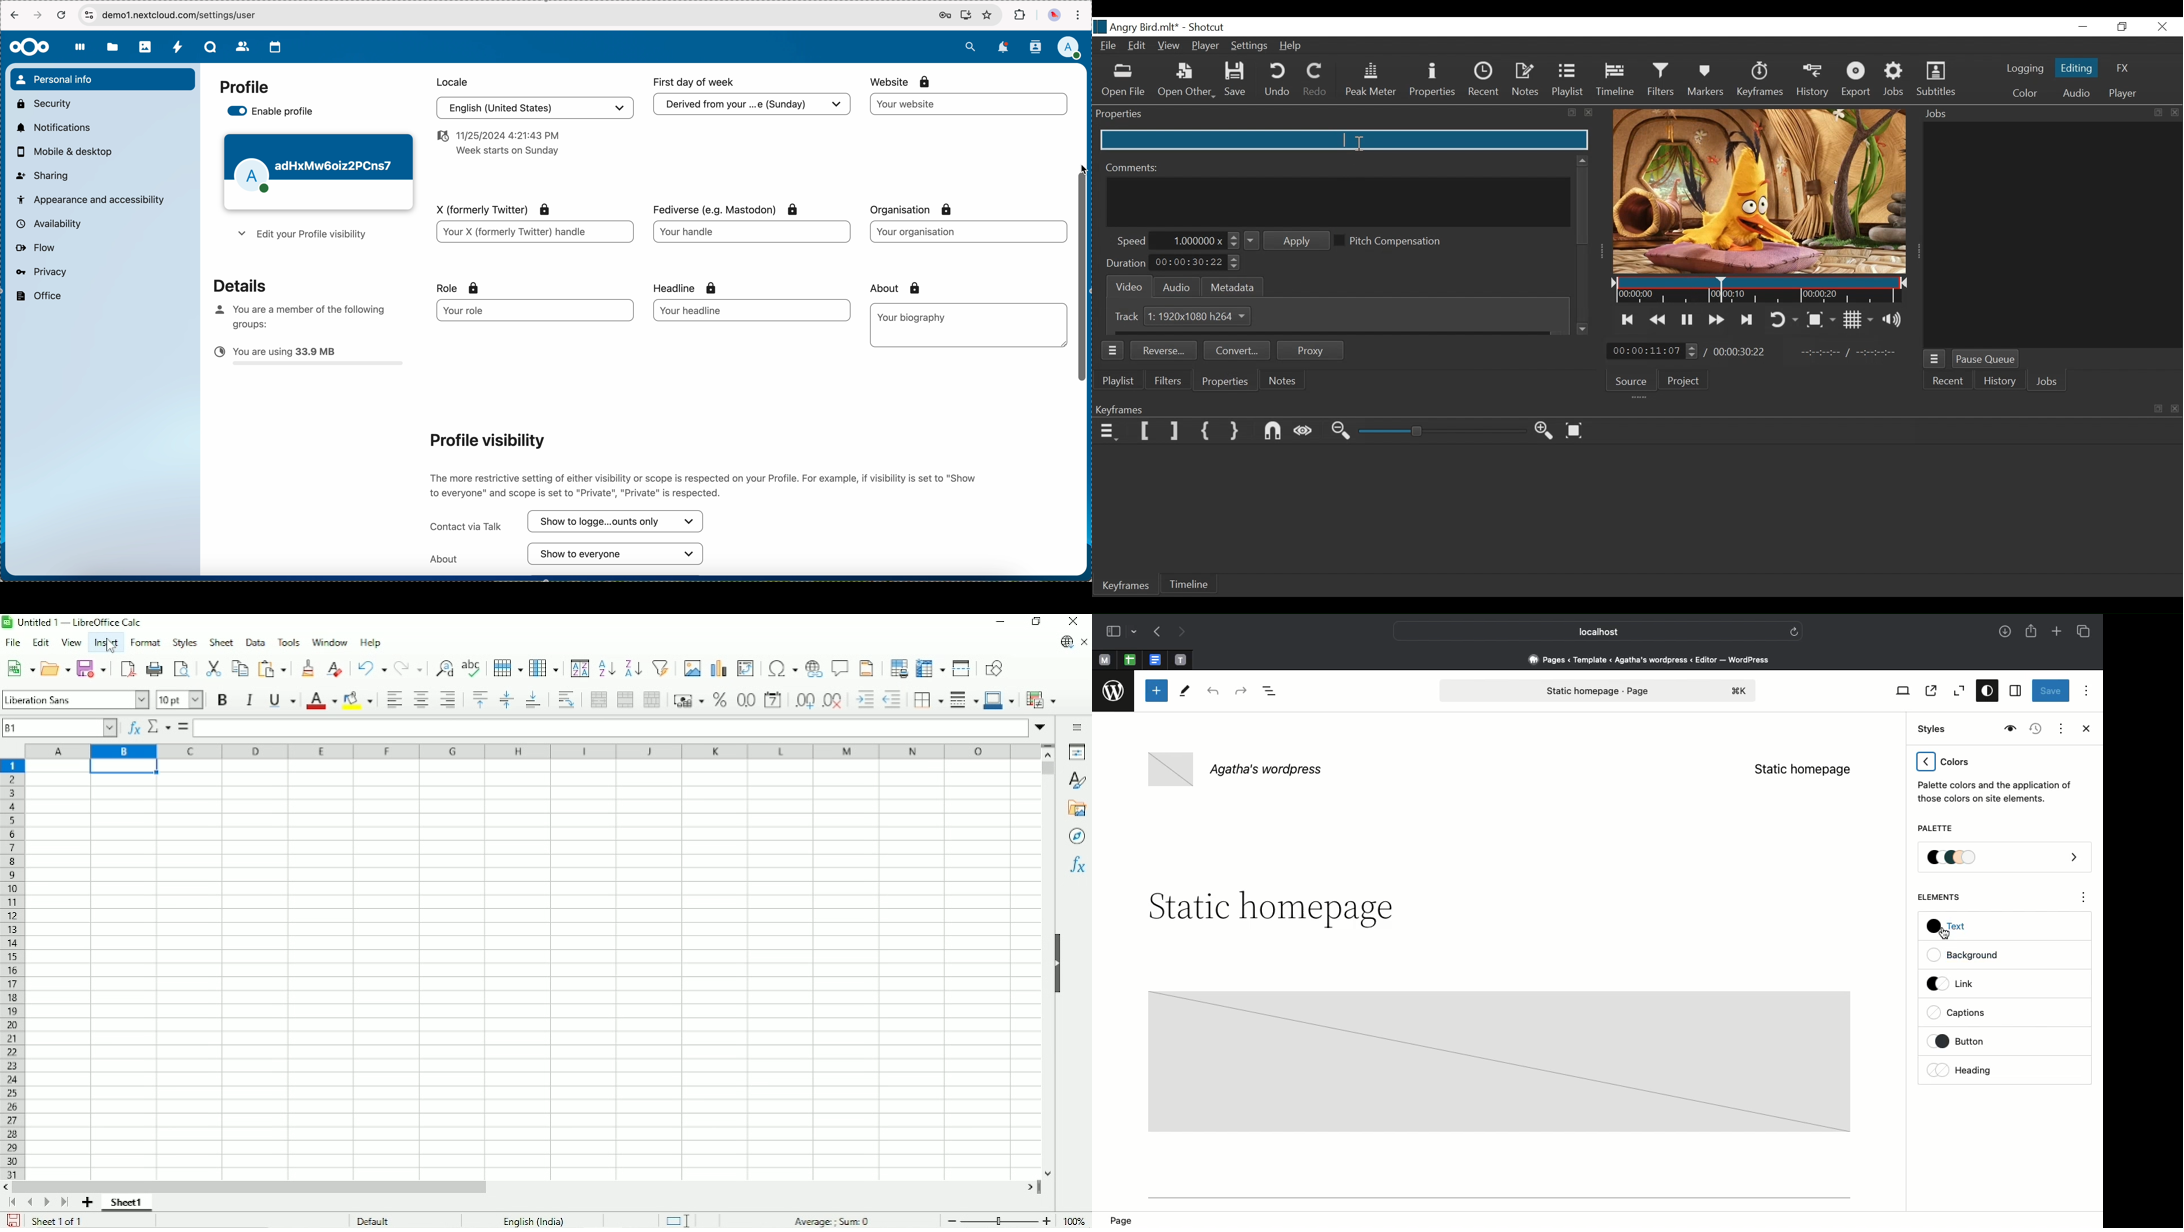 This screenshot has width=2184, height=1232. Describe the element at coordinates (1654, 659) in the screenshot. I see `Pages < Template <Agatha's wordpress < editor - wordpress` at that location.